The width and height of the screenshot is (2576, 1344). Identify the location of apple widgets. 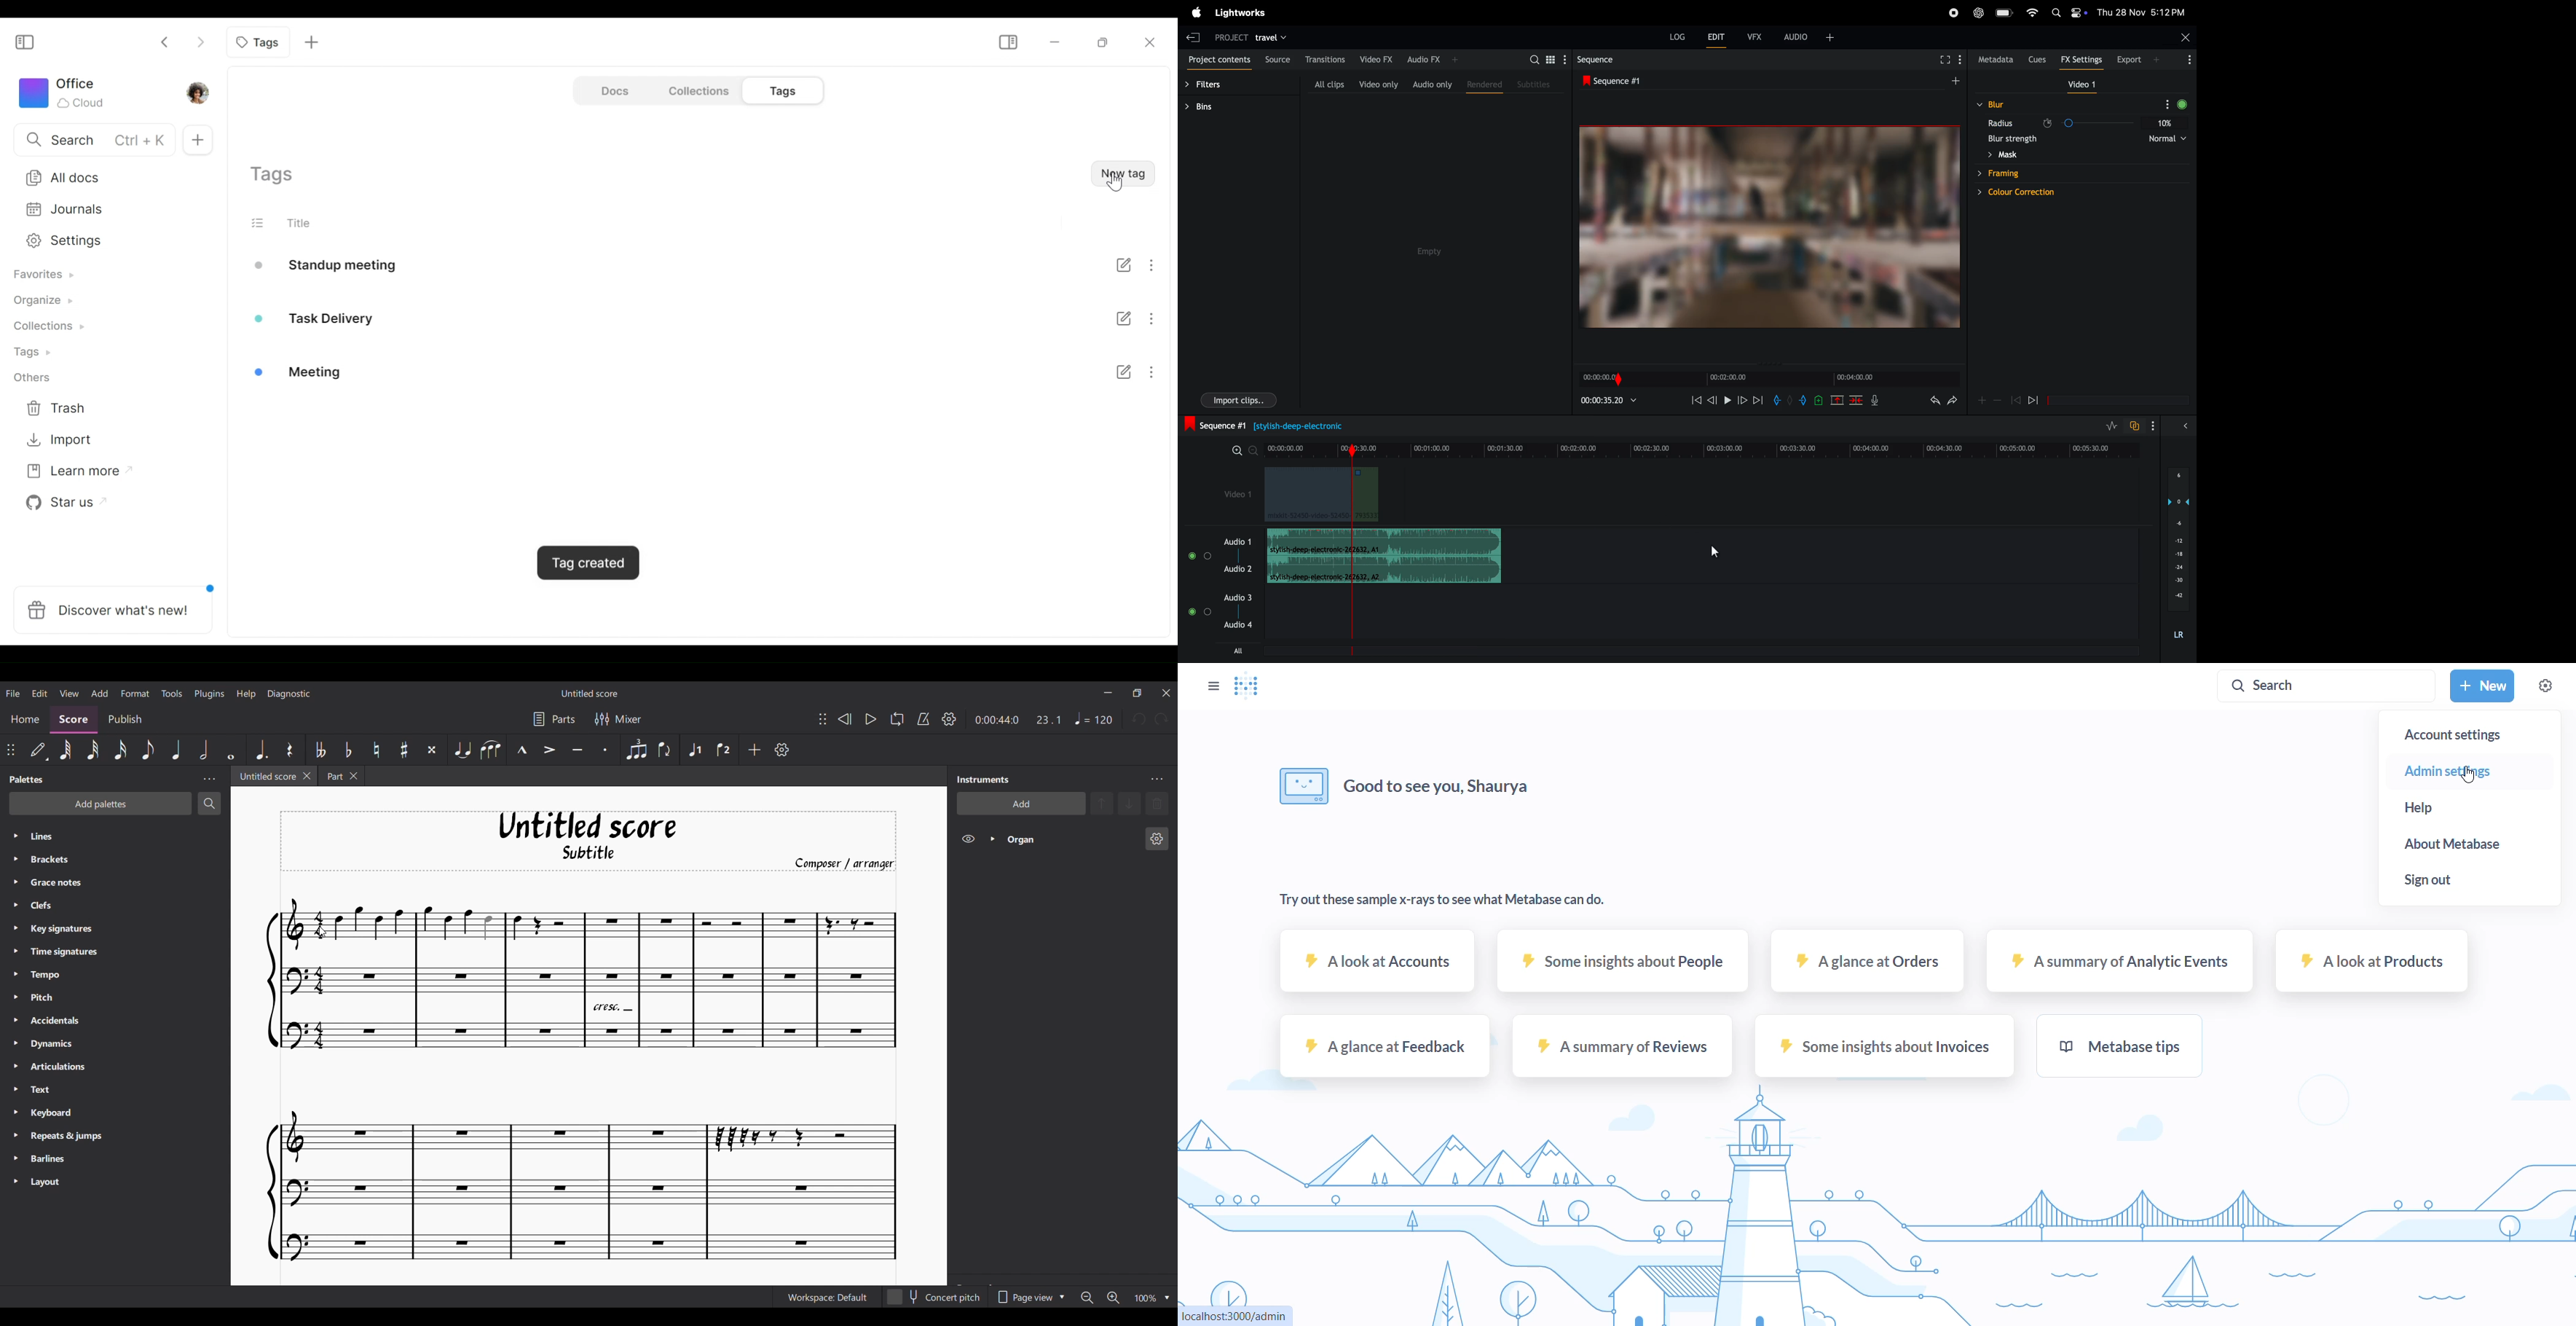
(2054, 11).